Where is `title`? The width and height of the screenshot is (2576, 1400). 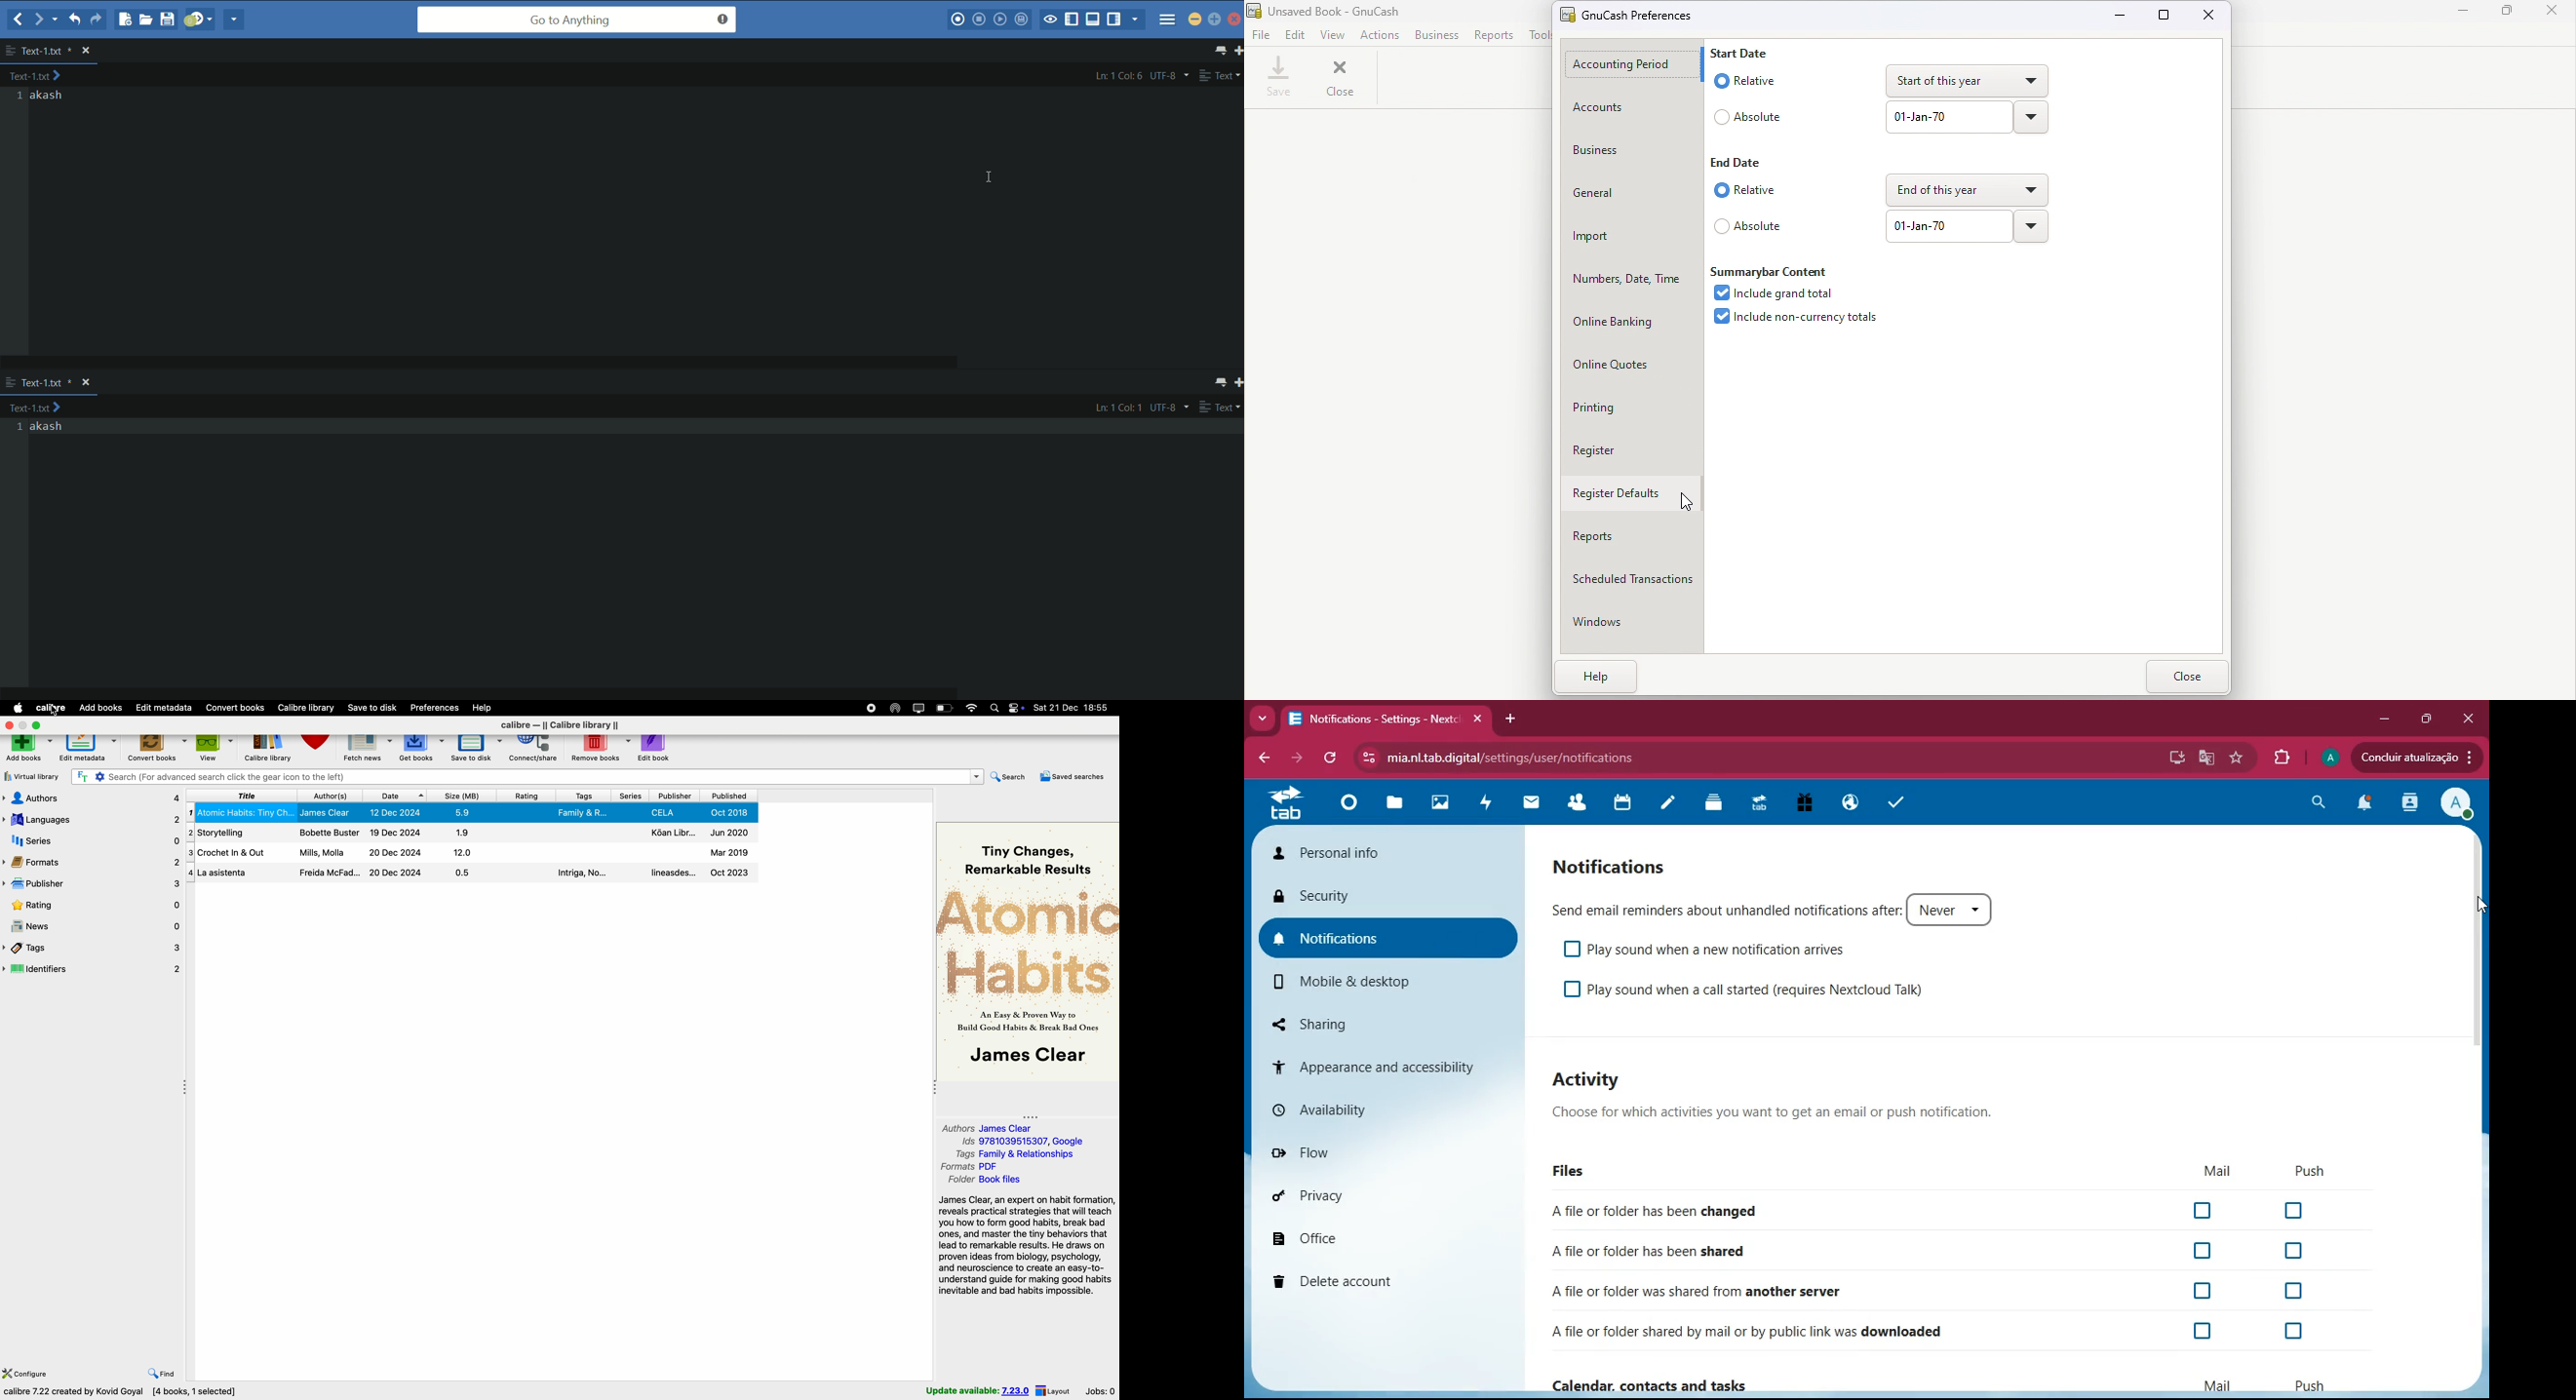 title is located at coordinates (243, 794).